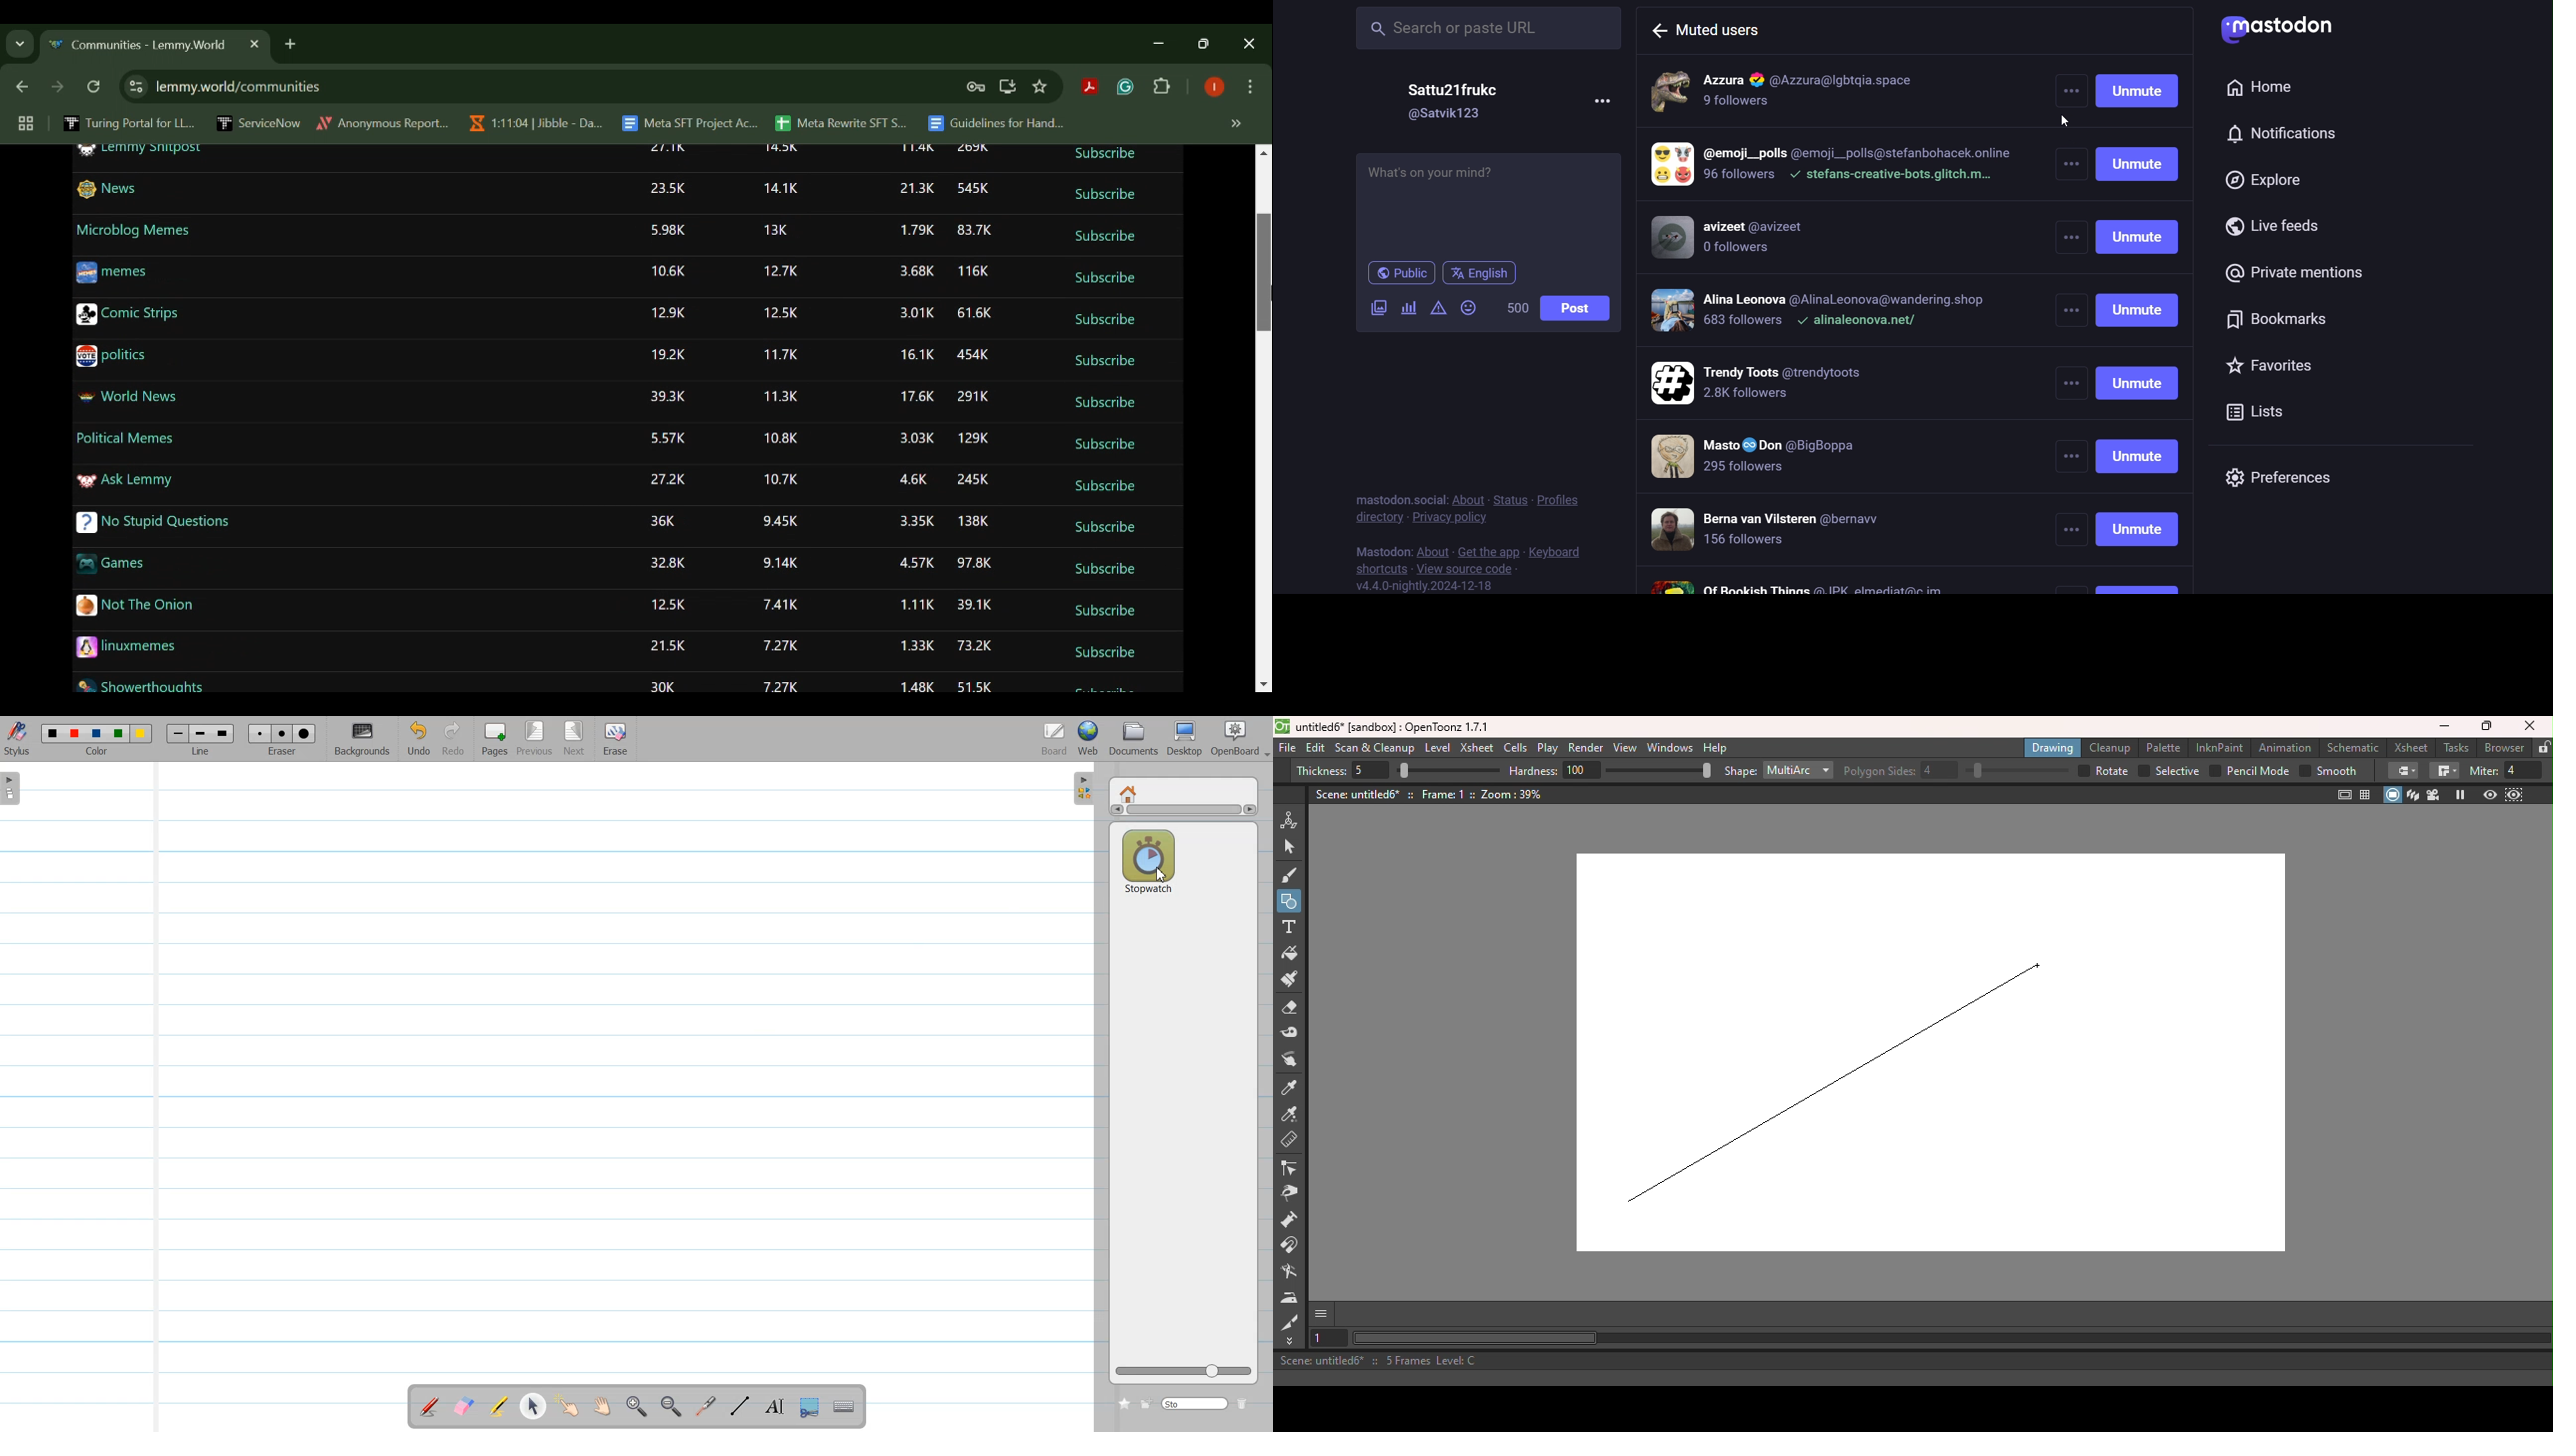 Image resolution: width=2576 pixels, height=1456 pixels. What do you see at coordinates (549, 1075) in the screenshot?
I see `Ruled light background` at bounding box center [549, 1075].